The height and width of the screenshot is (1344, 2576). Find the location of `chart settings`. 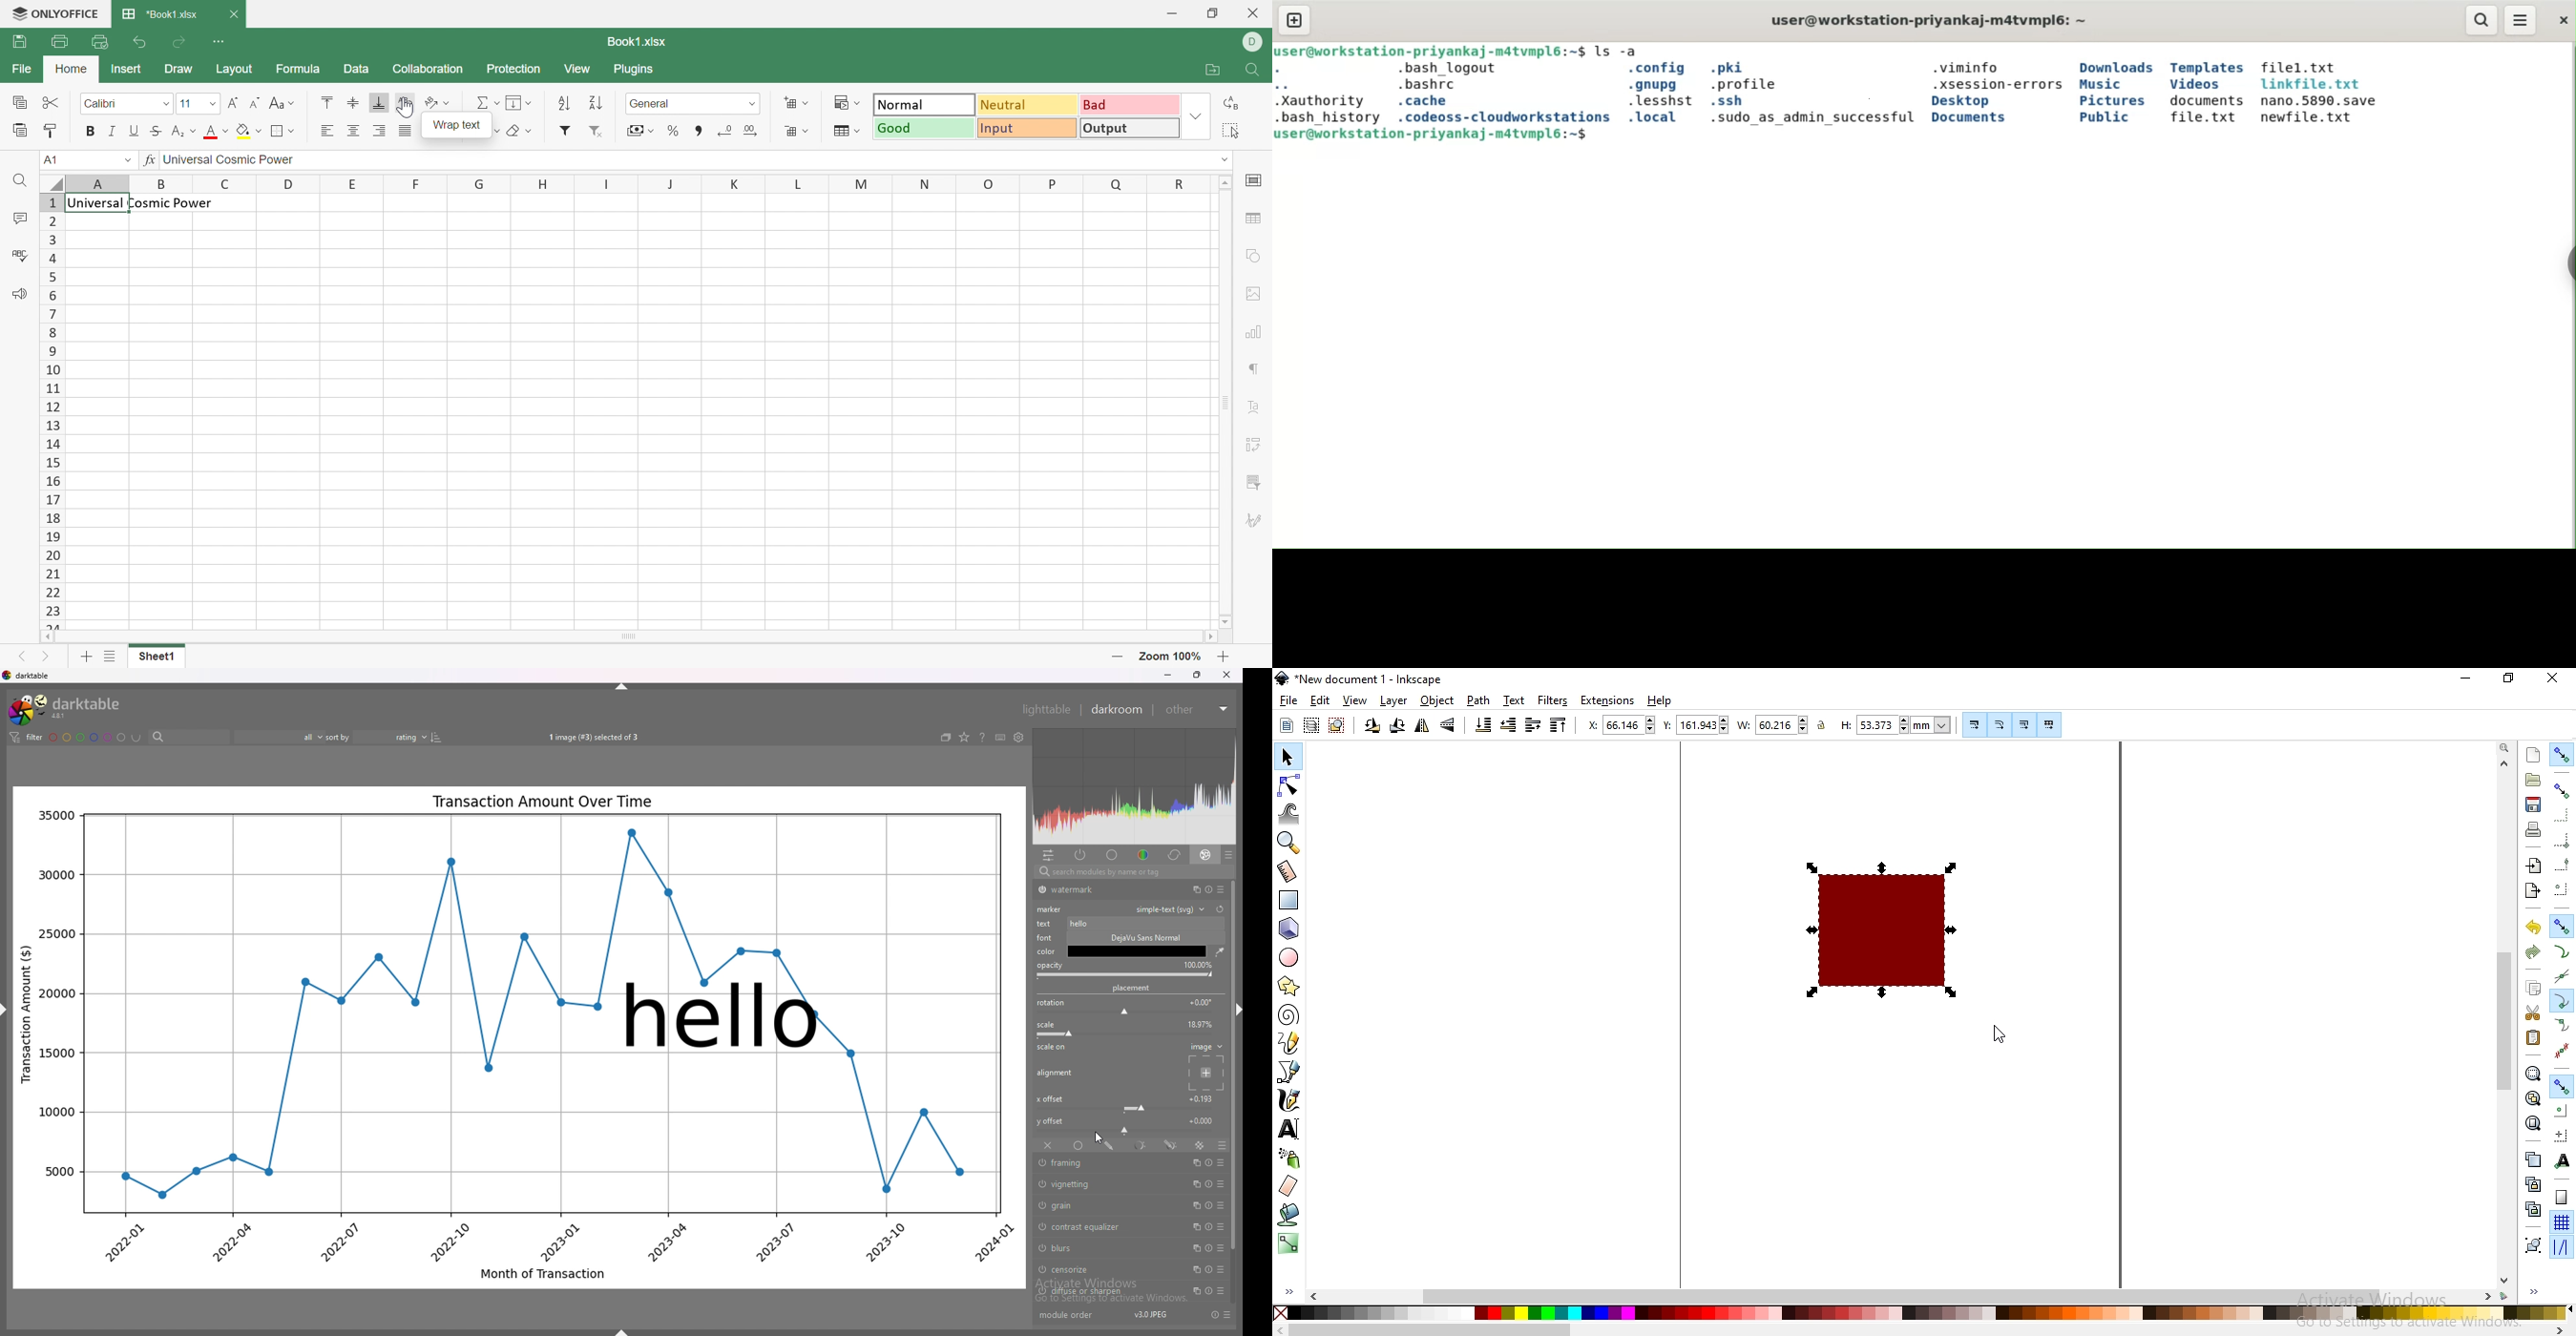

chart settings is located at coordinates (1254, 333).